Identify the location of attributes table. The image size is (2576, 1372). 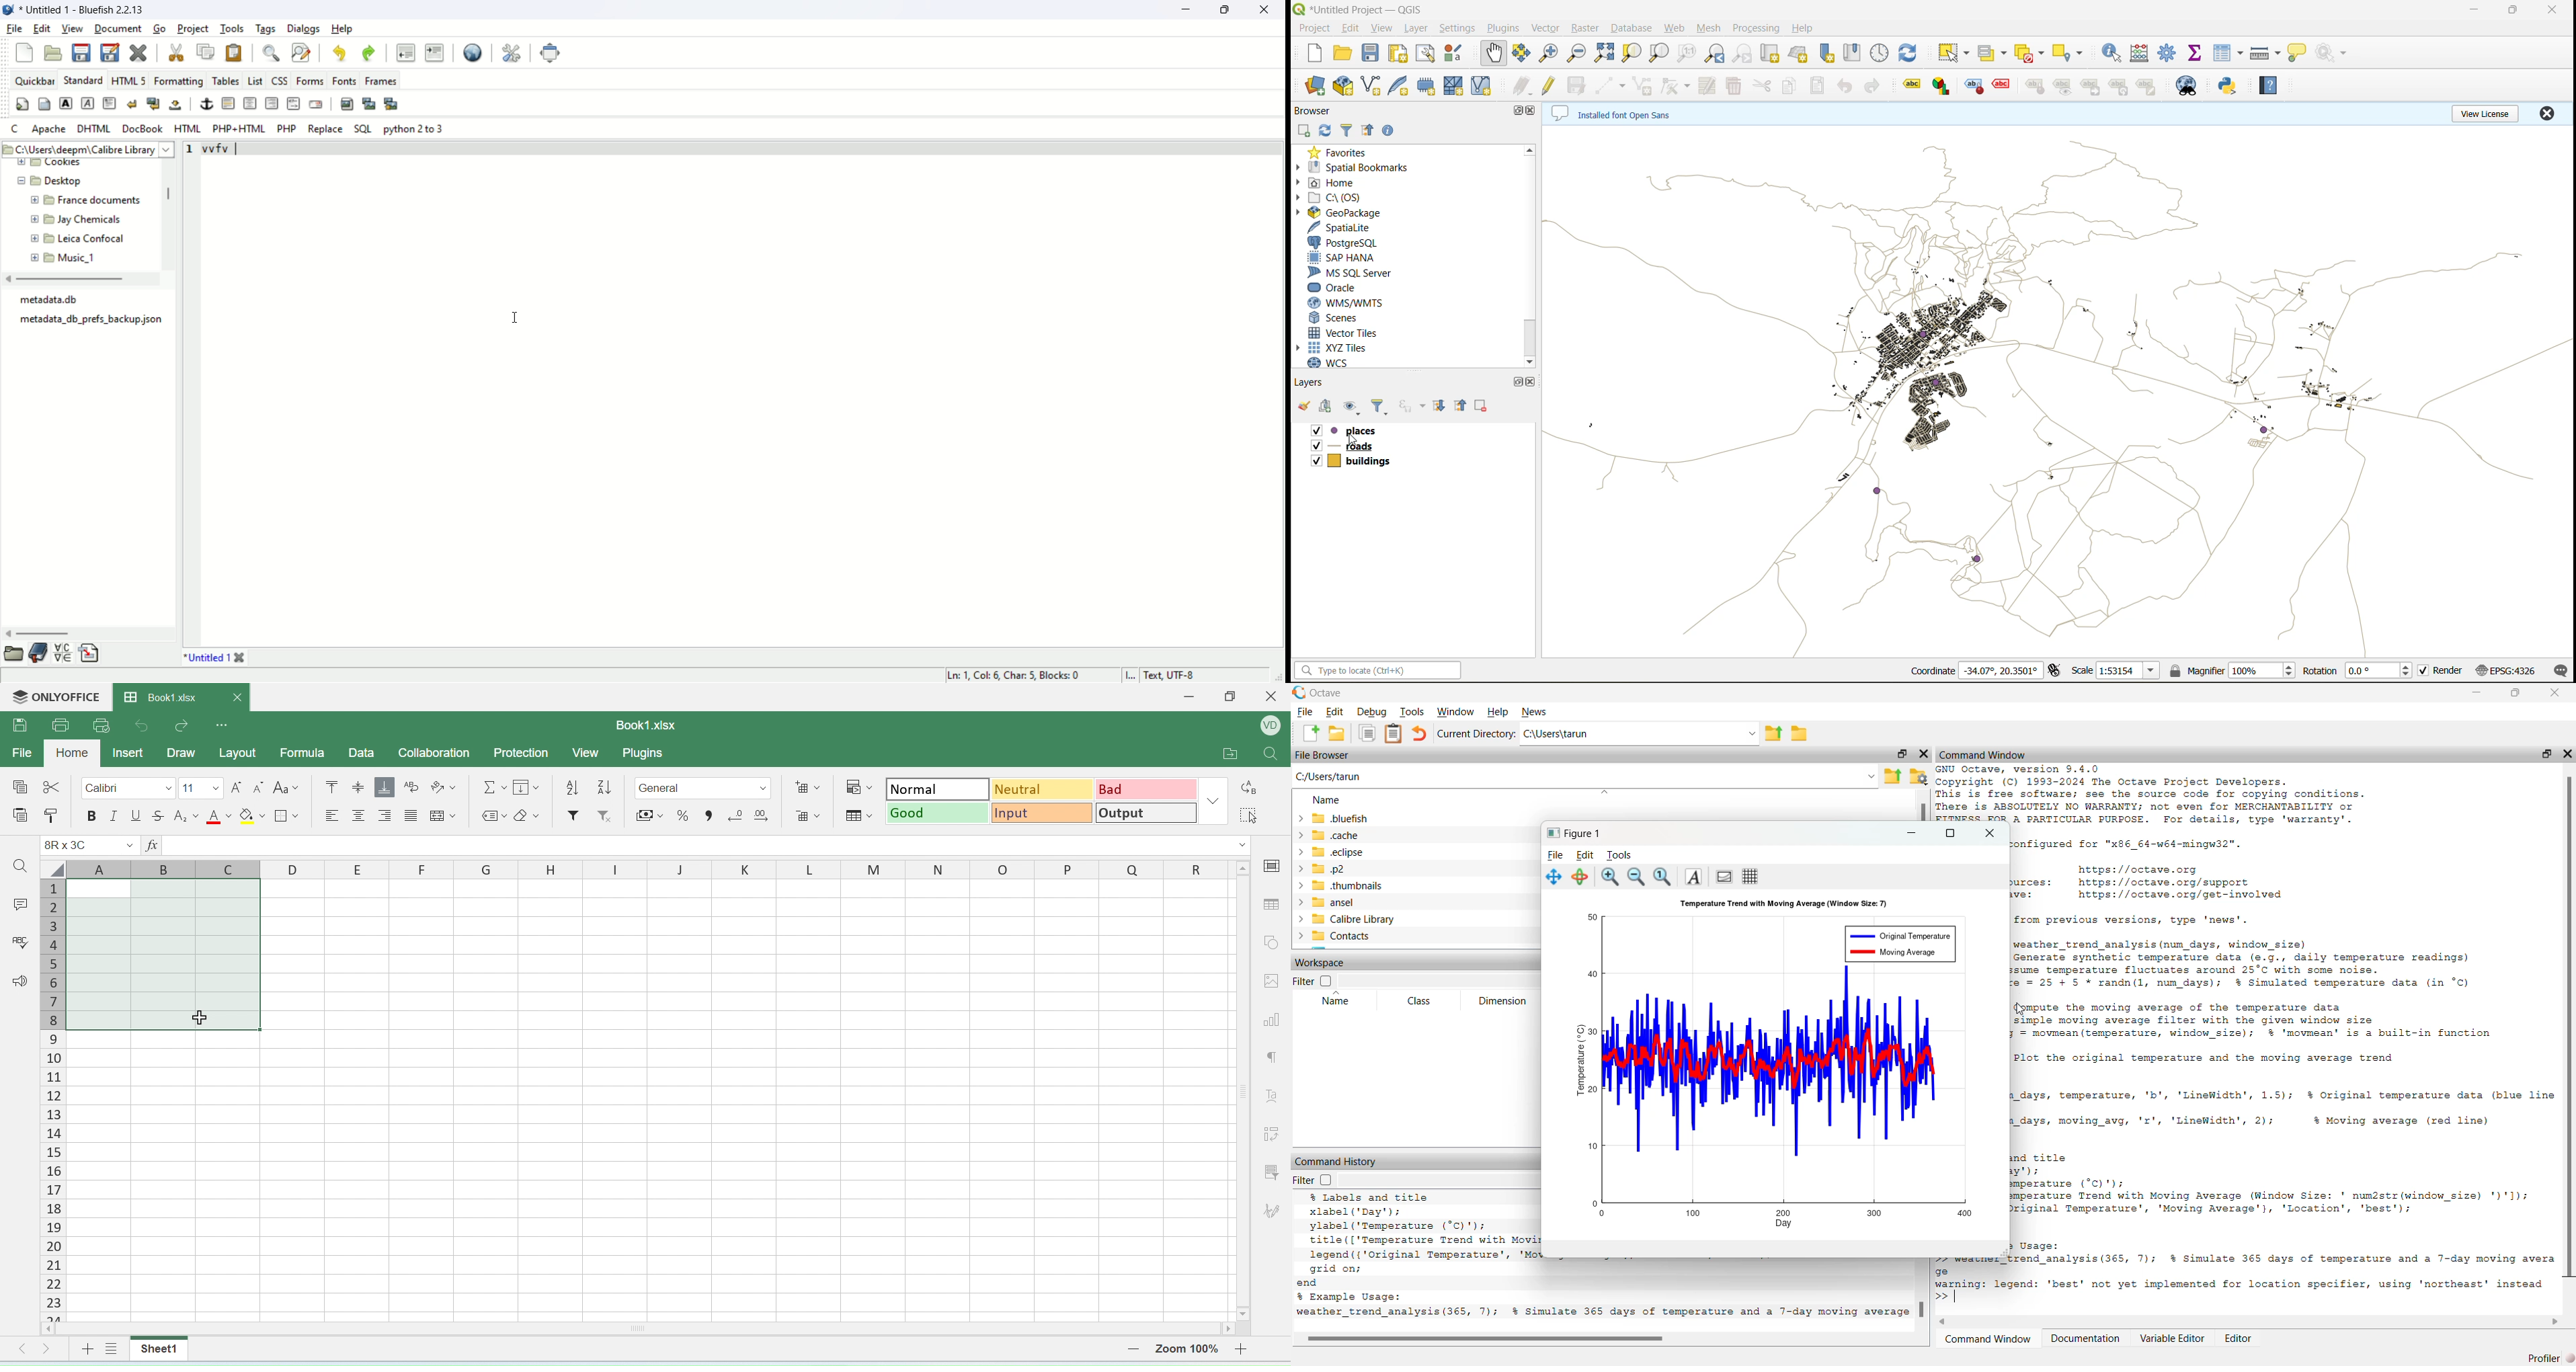
(2230, 57).